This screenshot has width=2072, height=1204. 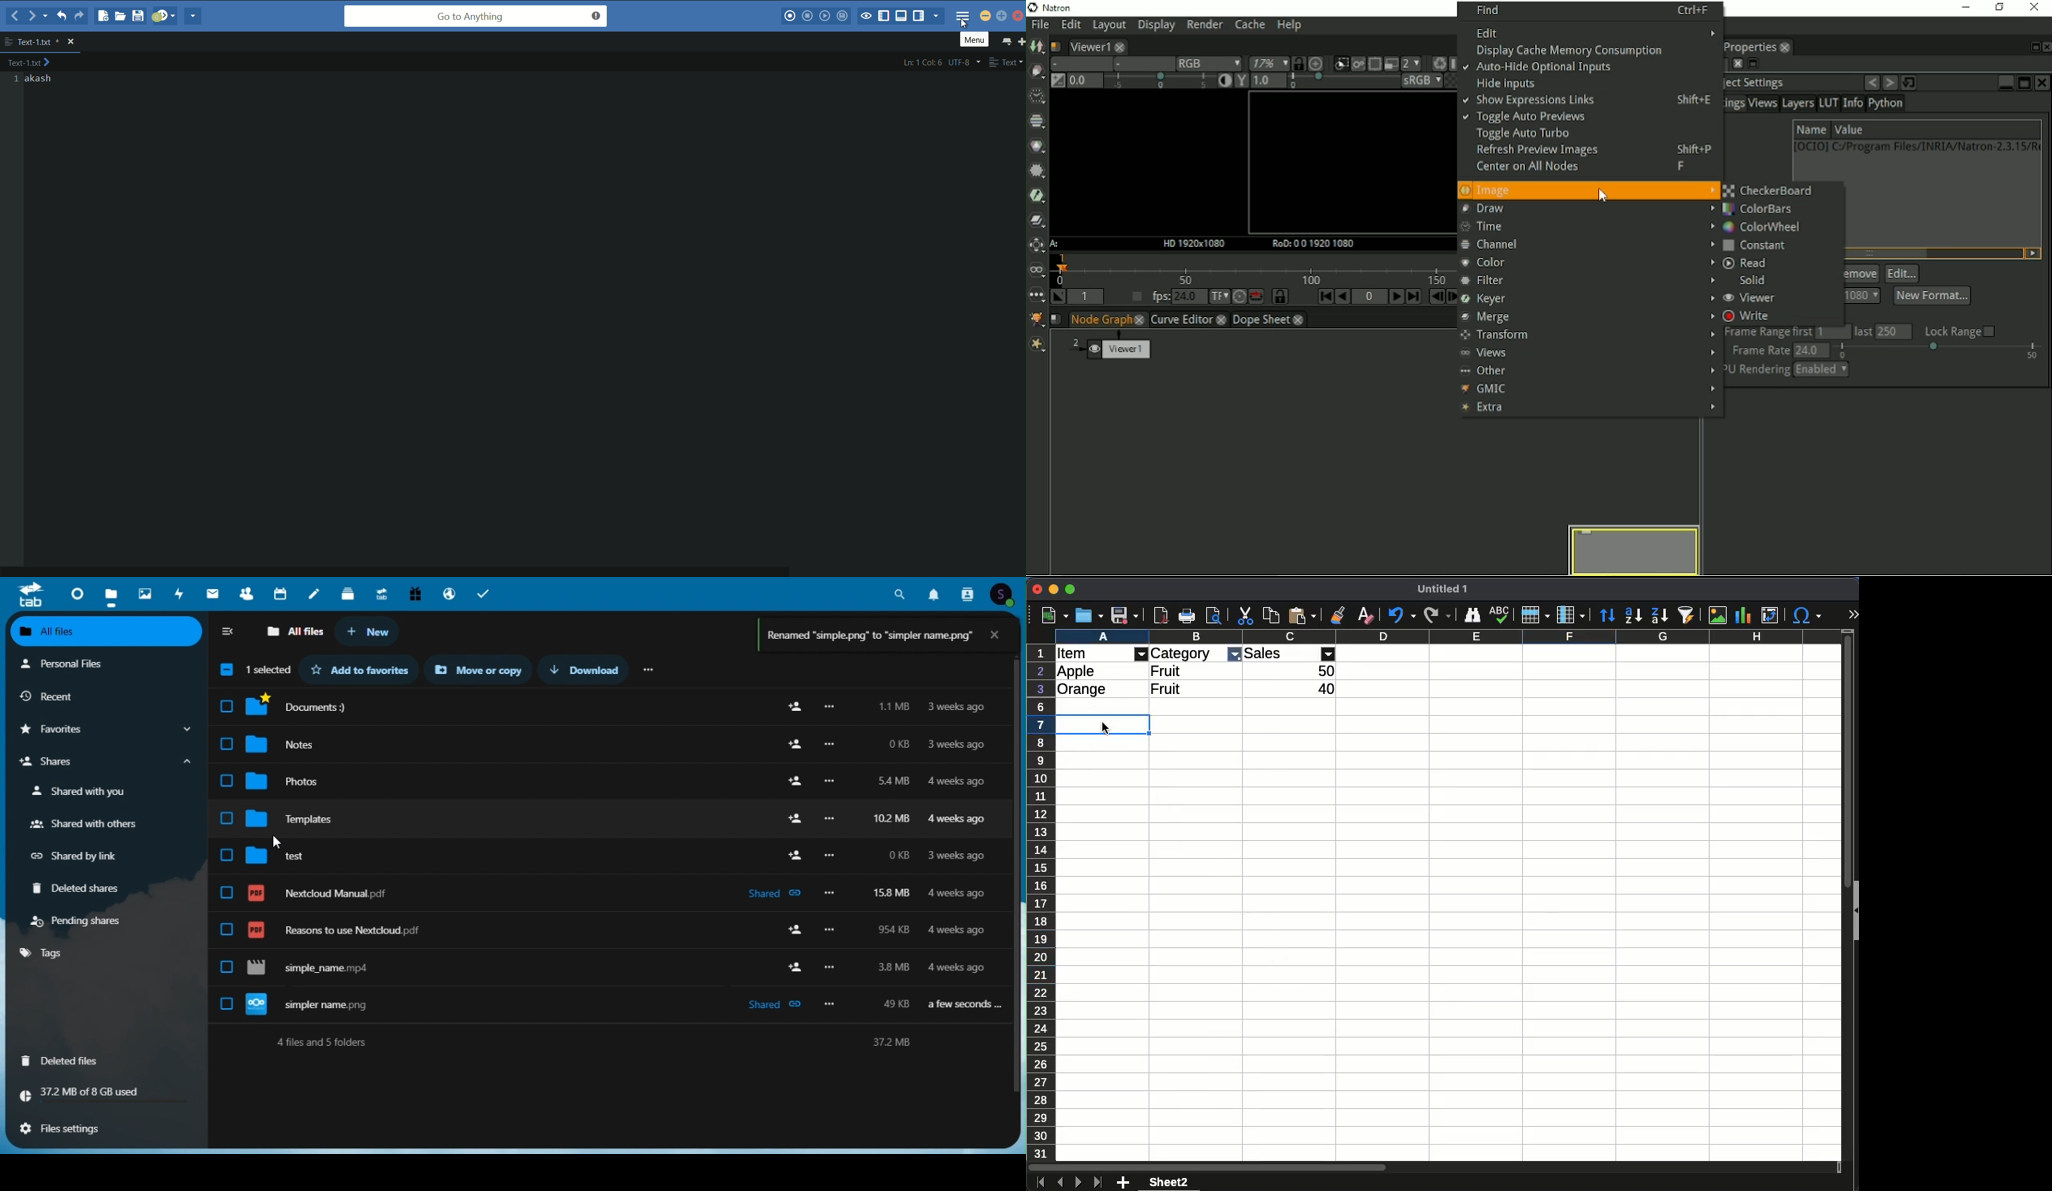 What do you see at coordinates (1246, 616) in the screenshot?
I see `cut` at bounding box center [1246, 616].